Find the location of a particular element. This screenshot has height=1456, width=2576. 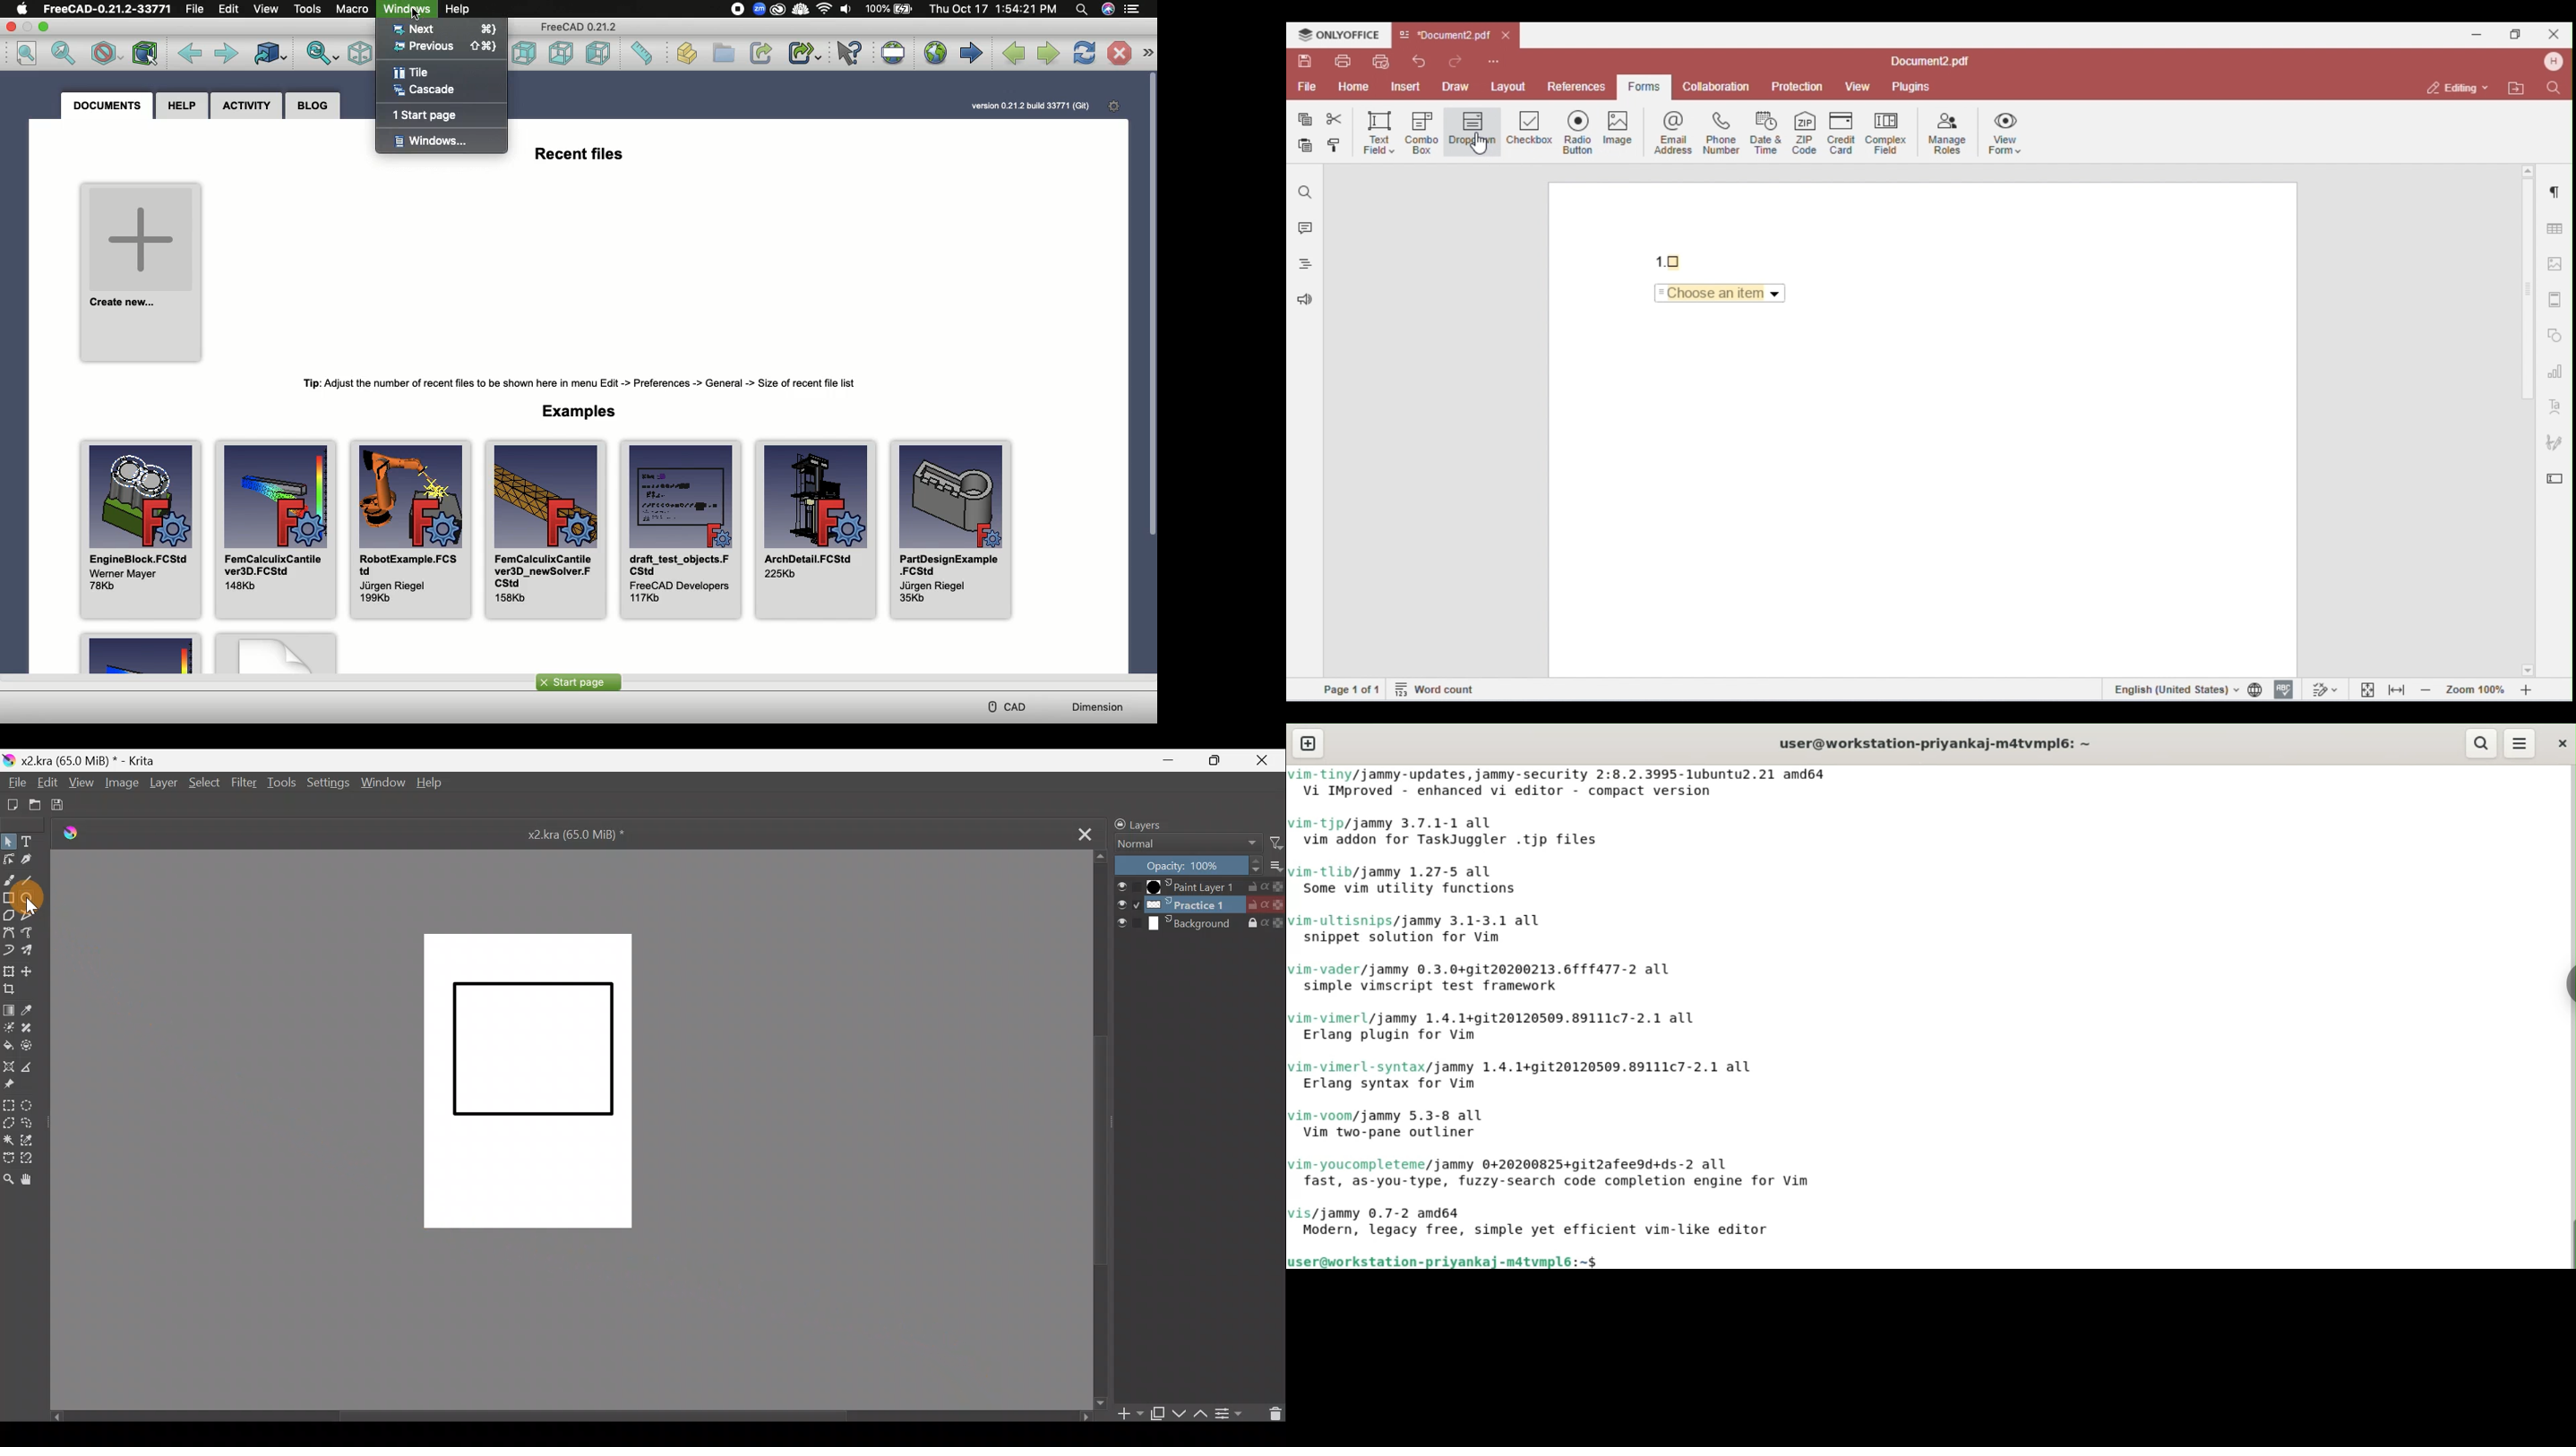

Opacity: 100% is located at coordinates (1183, 865).